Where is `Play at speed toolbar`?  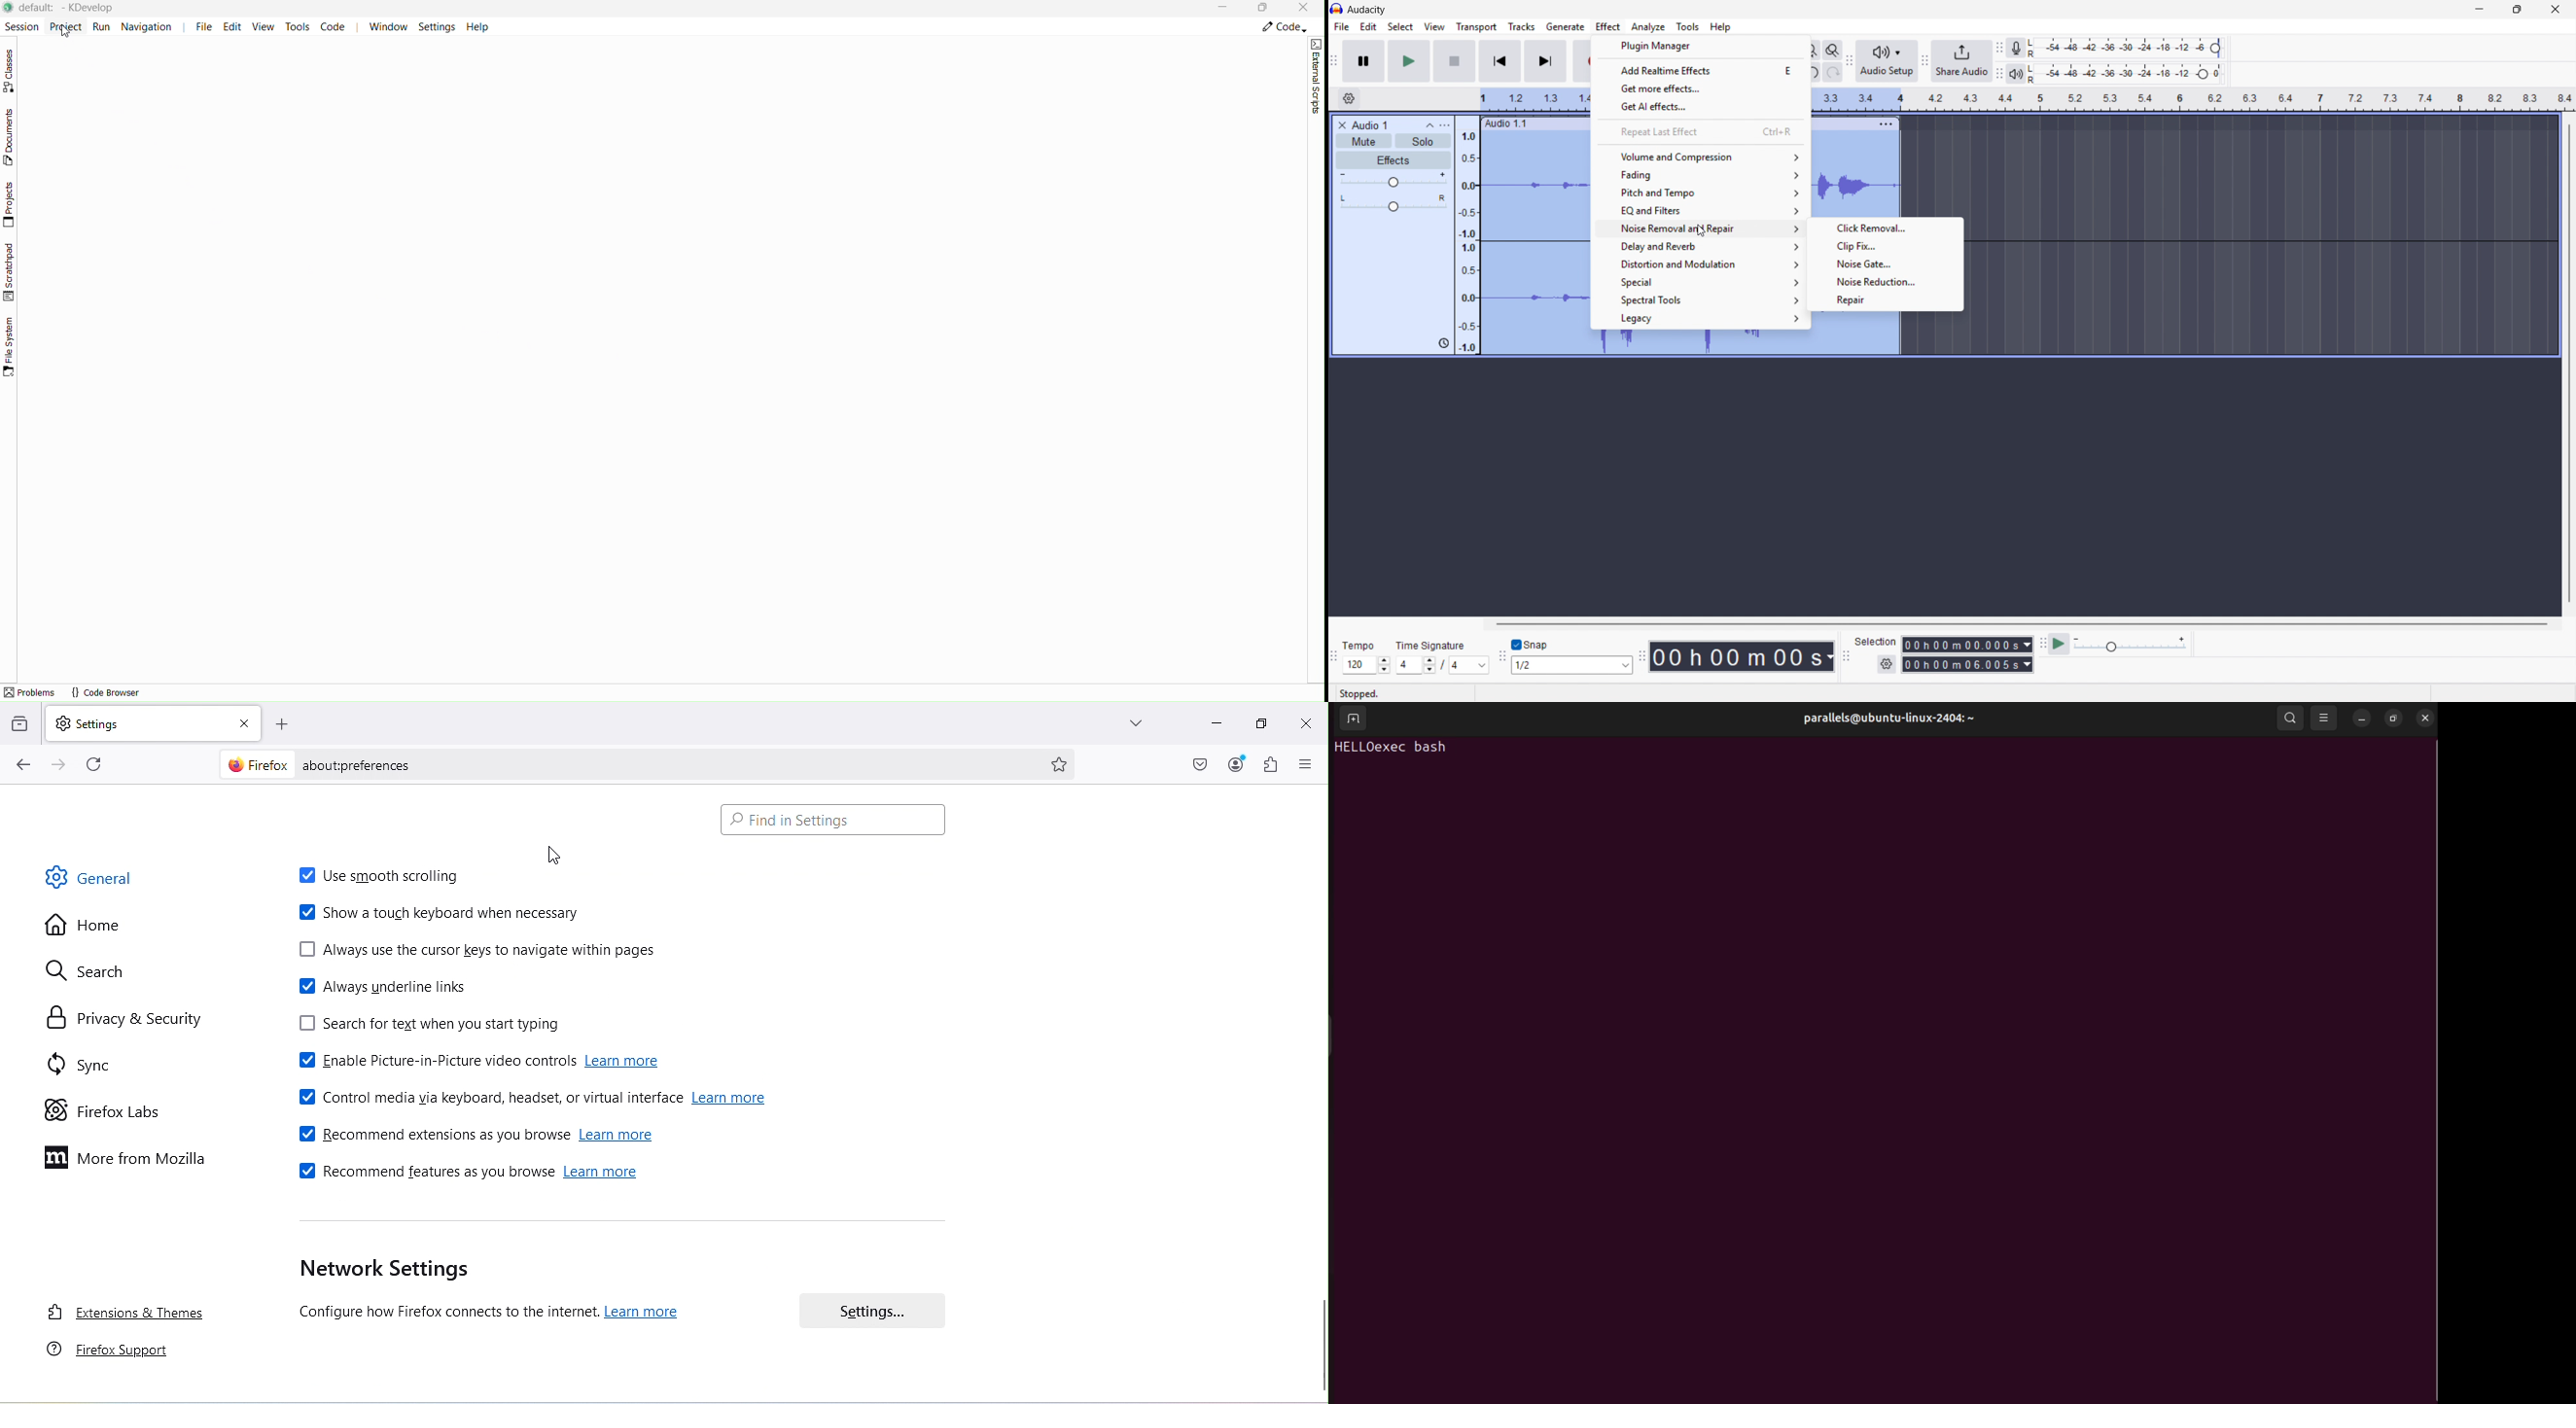 Play at speed toolbar is located at coordinates (2041, 645).